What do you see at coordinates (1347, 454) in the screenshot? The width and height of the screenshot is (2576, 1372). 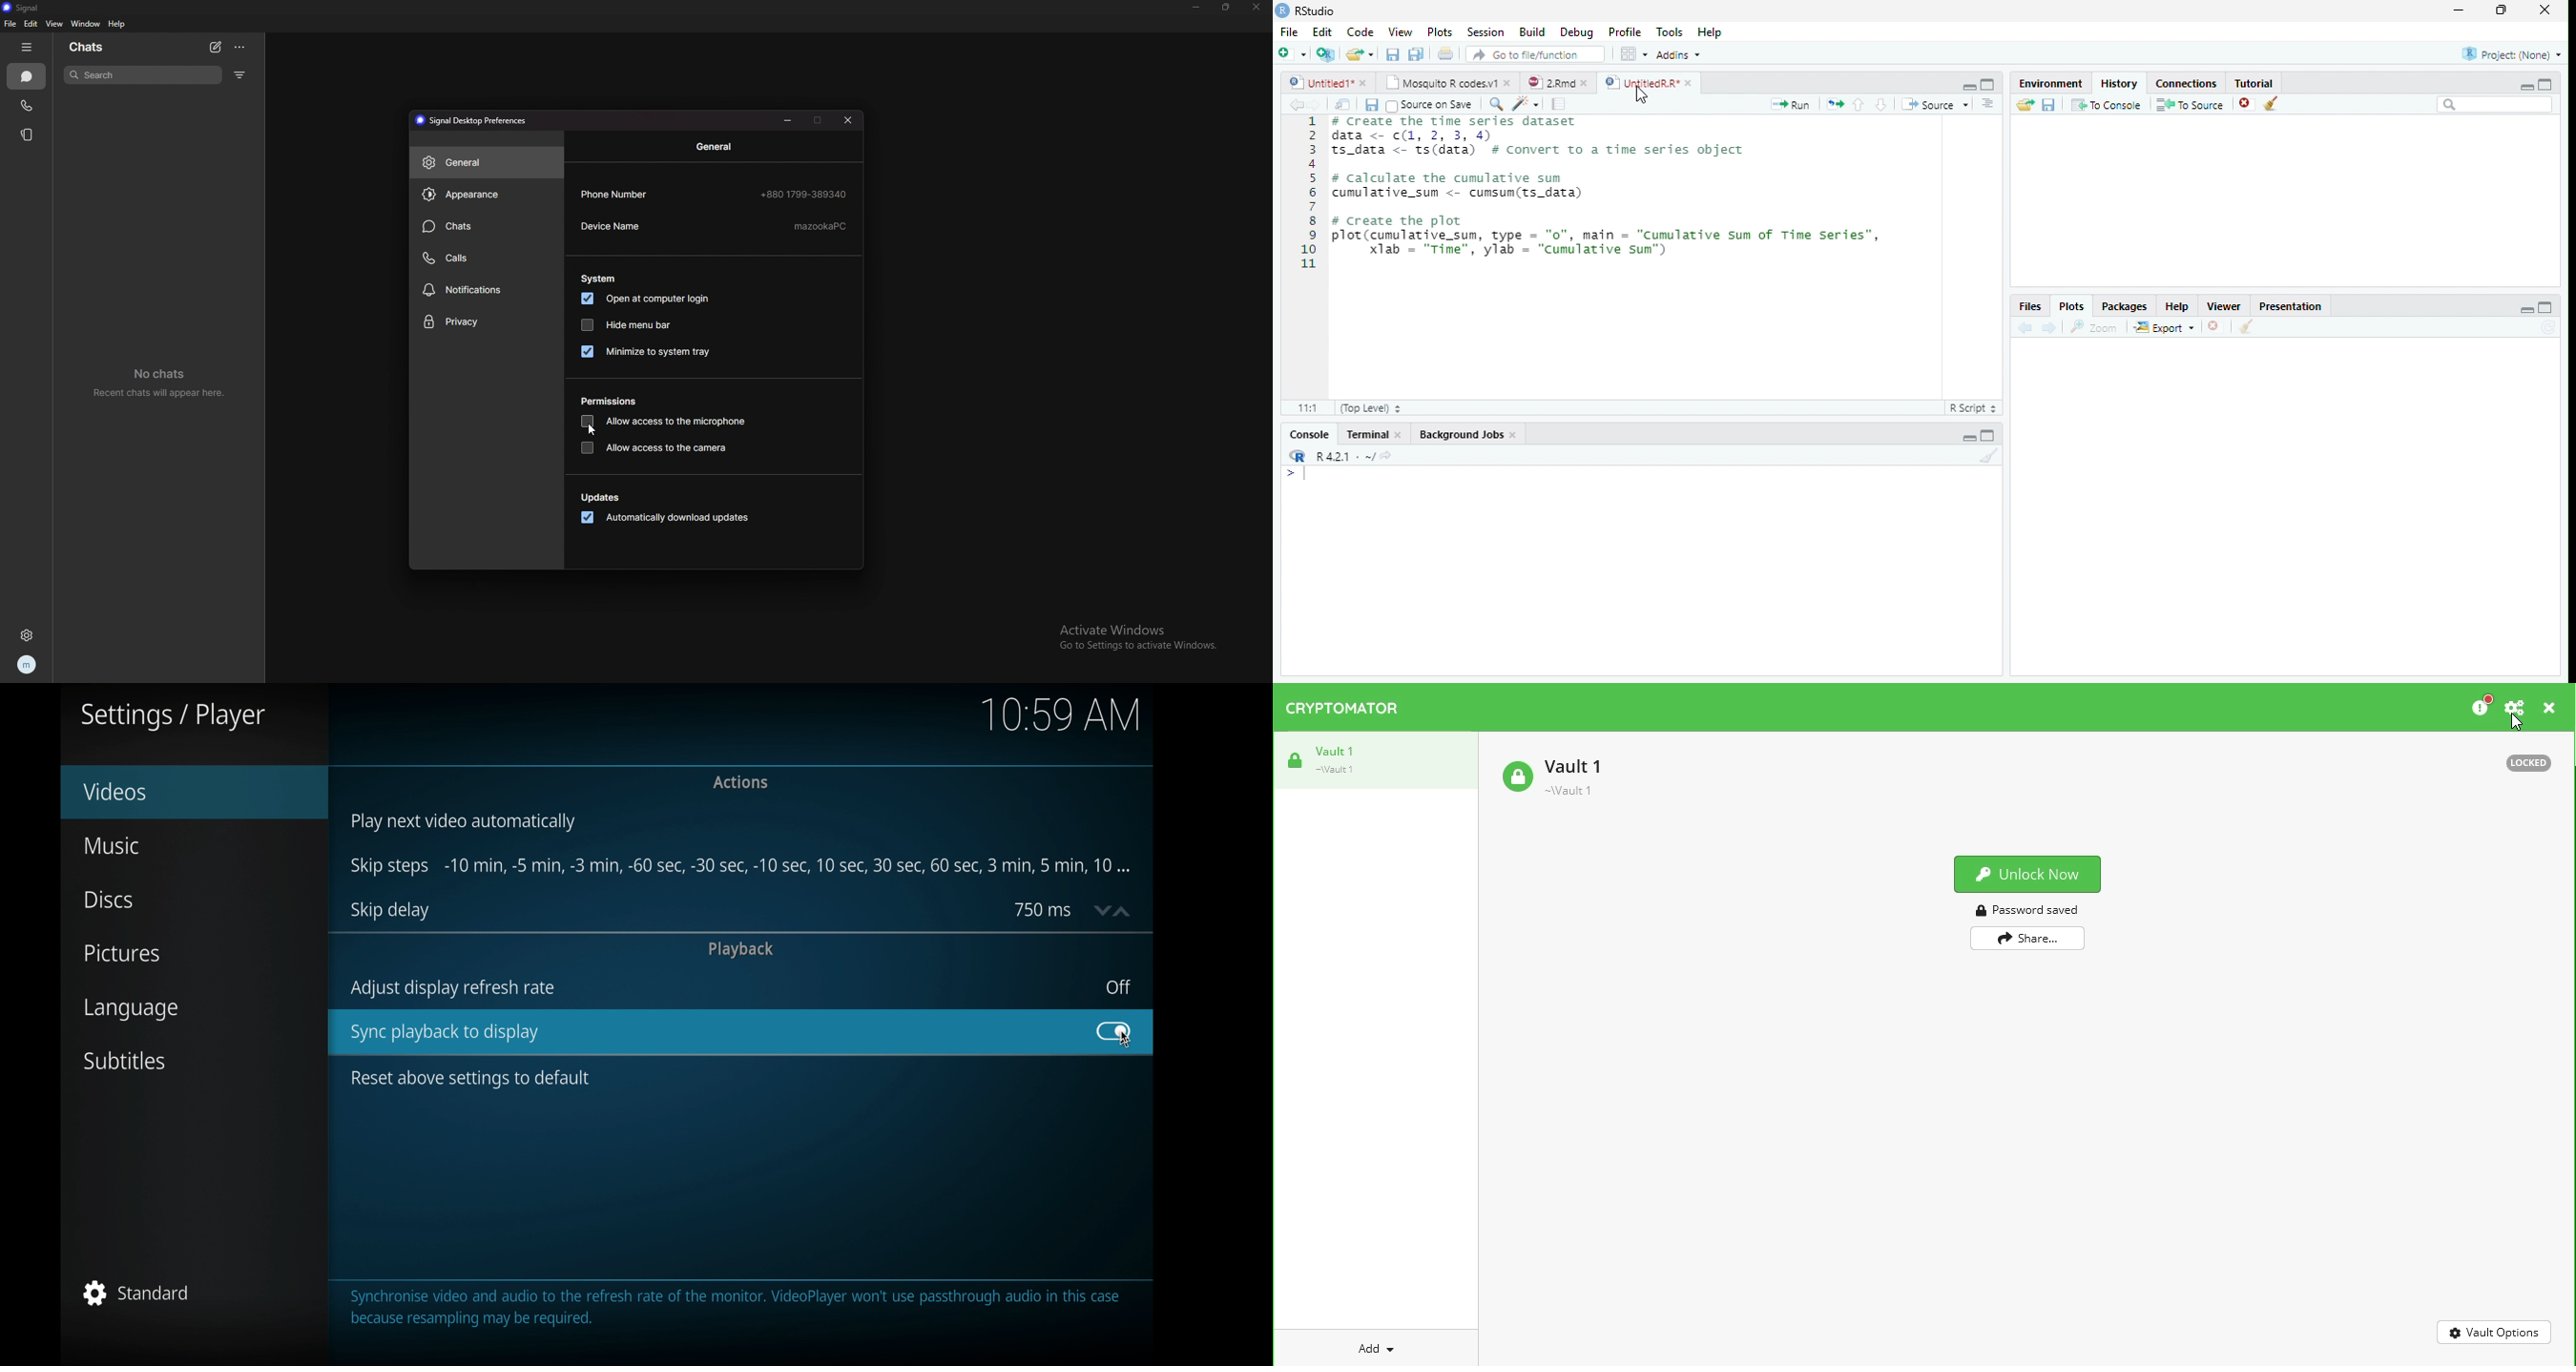 I see `R 4.0.1` at bounding box center [1347, 454].